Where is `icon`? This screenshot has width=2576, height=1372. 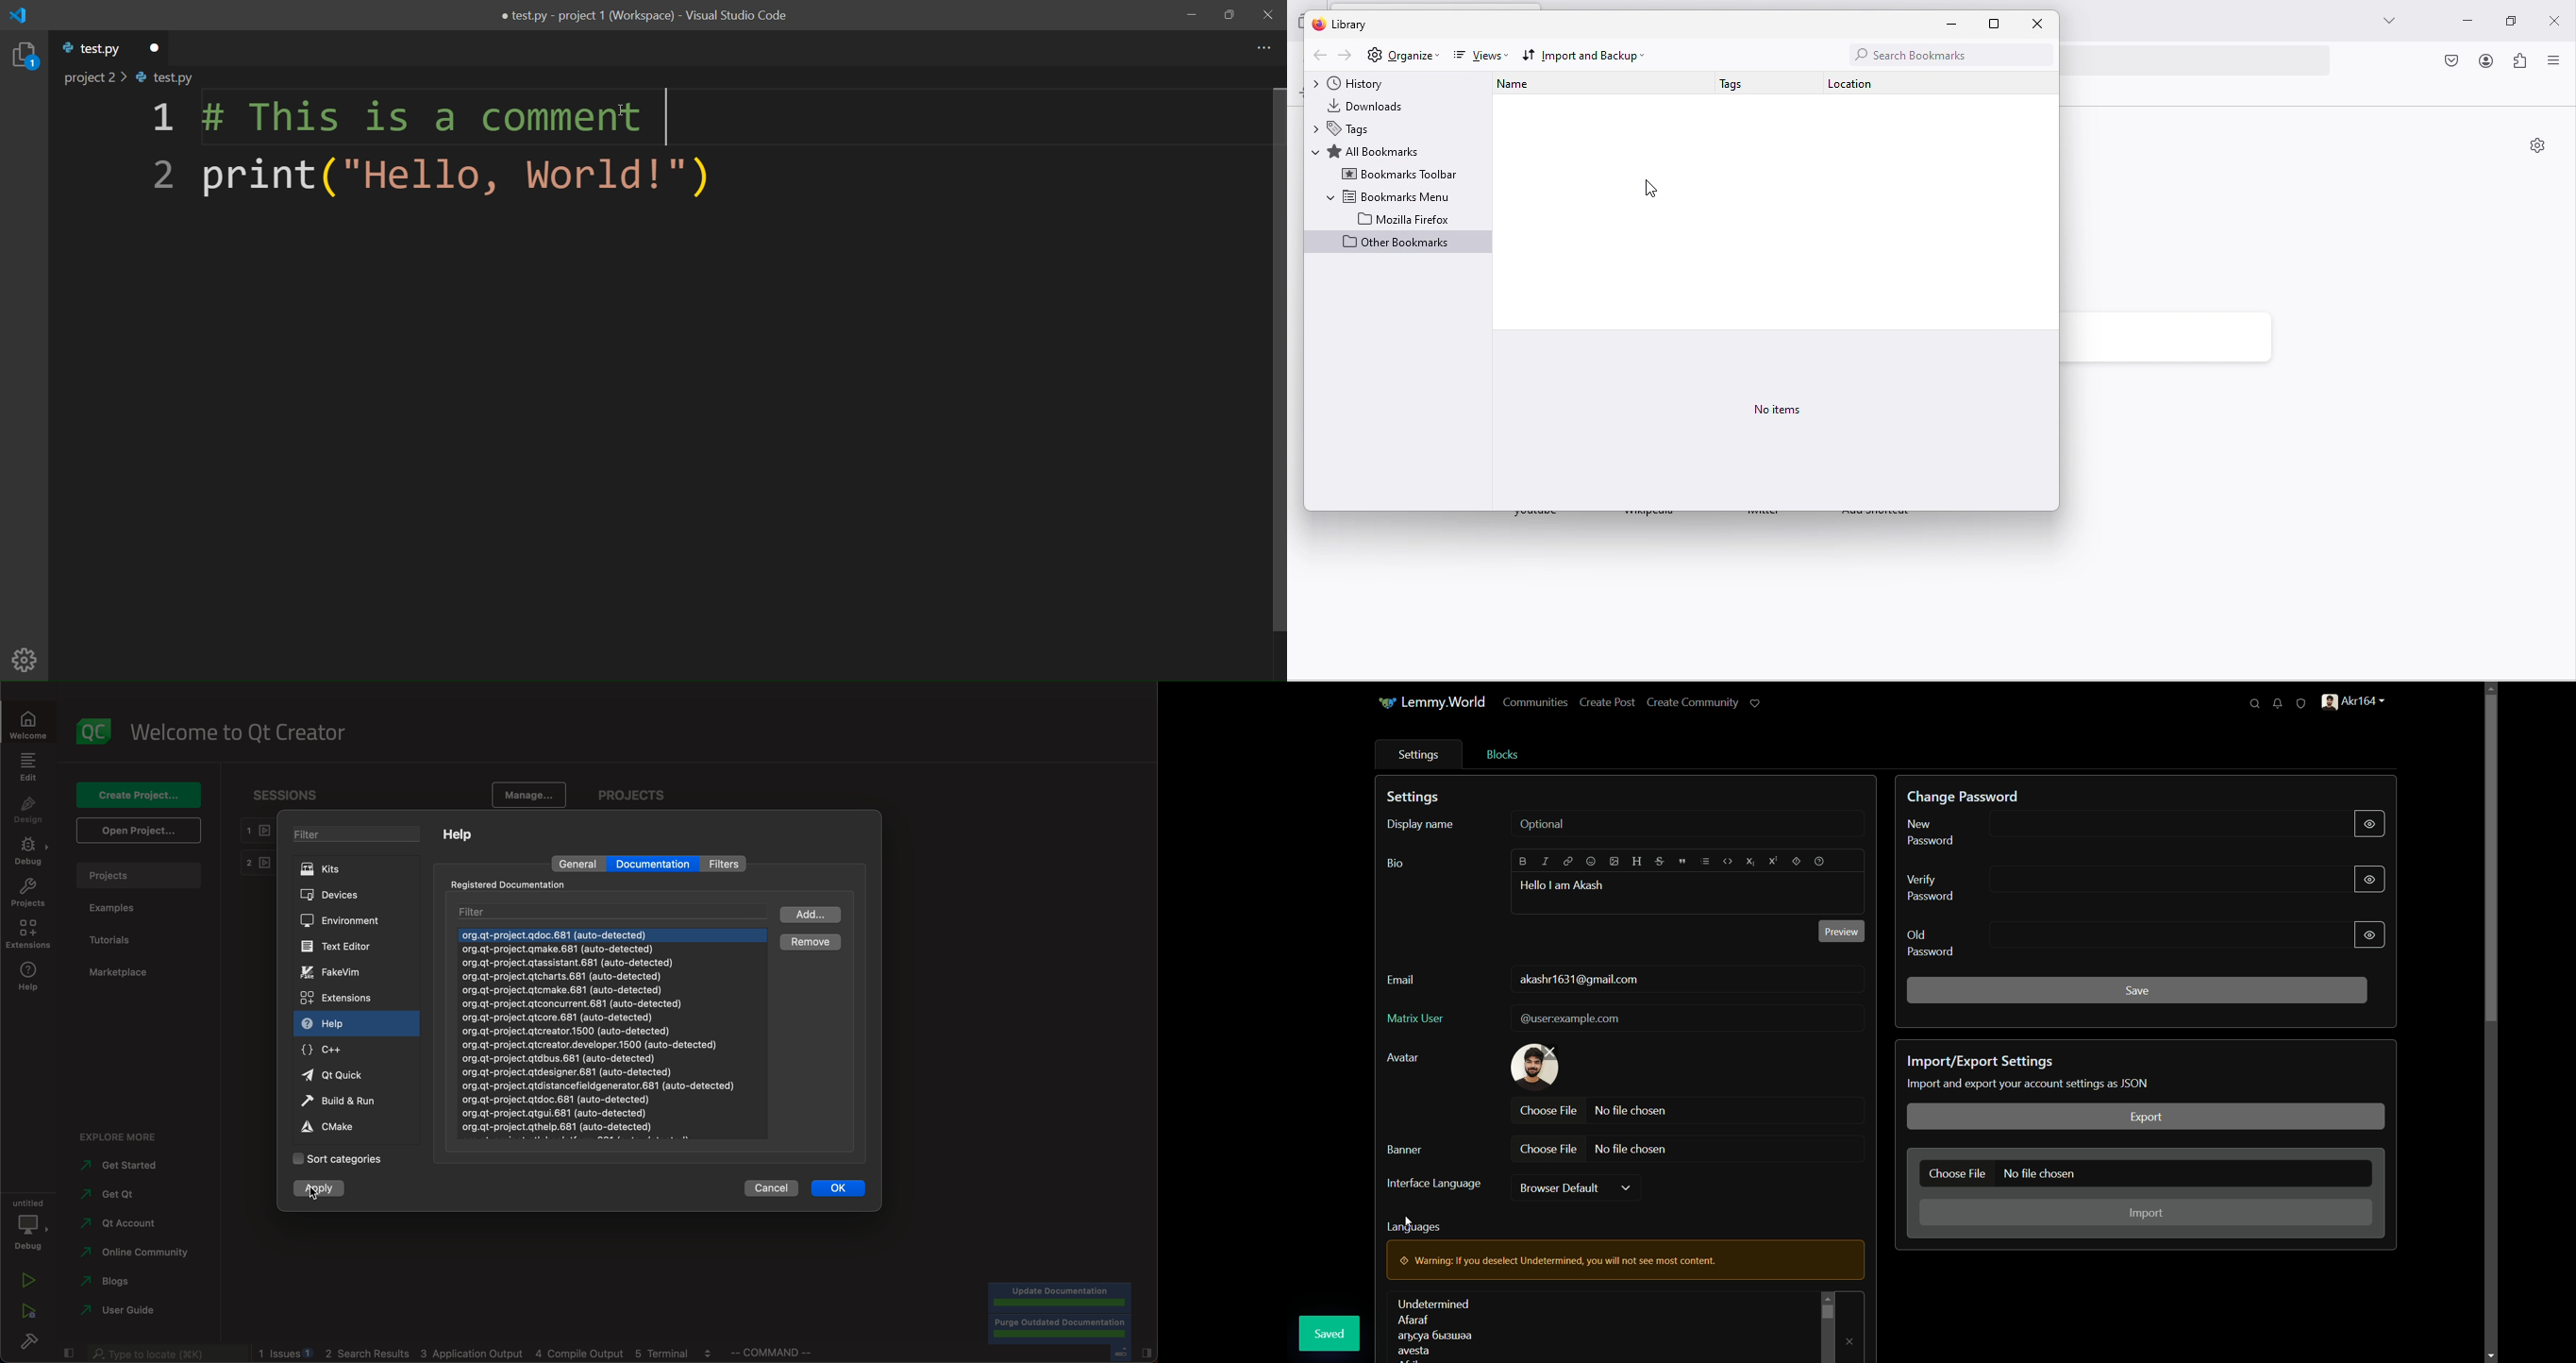
icon is located at coordinates (1387, 703).